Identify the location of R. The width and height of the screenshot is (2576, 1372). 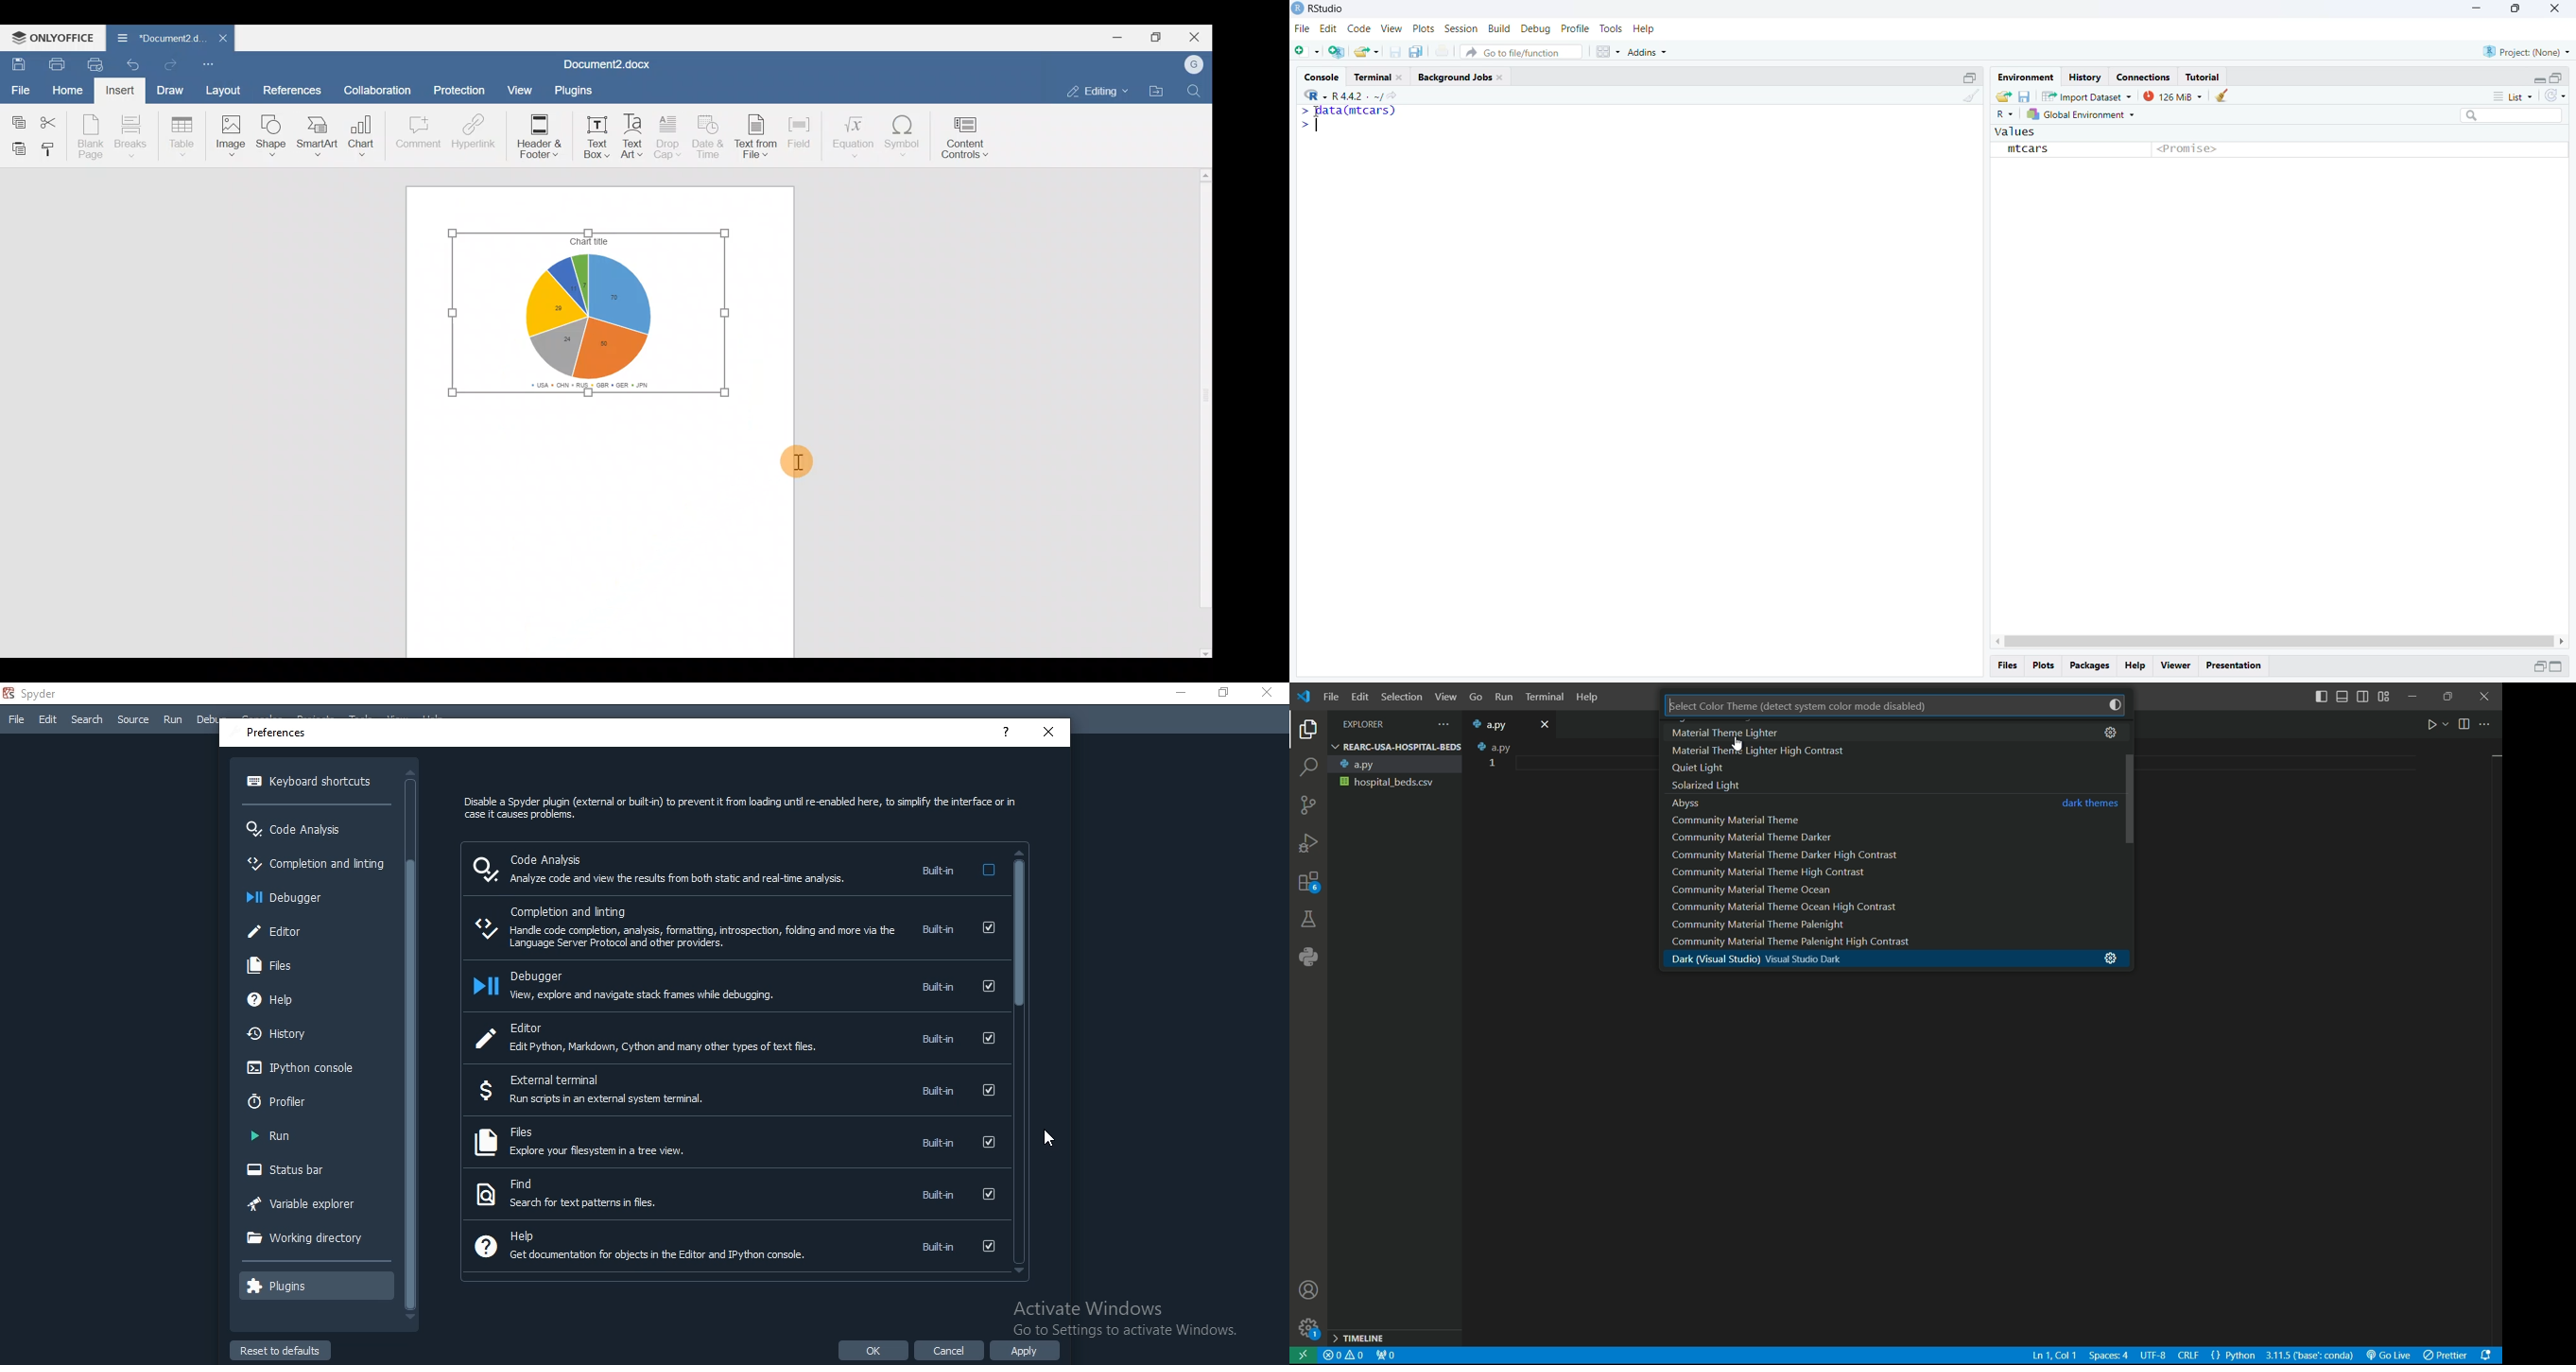
(2003, 115).